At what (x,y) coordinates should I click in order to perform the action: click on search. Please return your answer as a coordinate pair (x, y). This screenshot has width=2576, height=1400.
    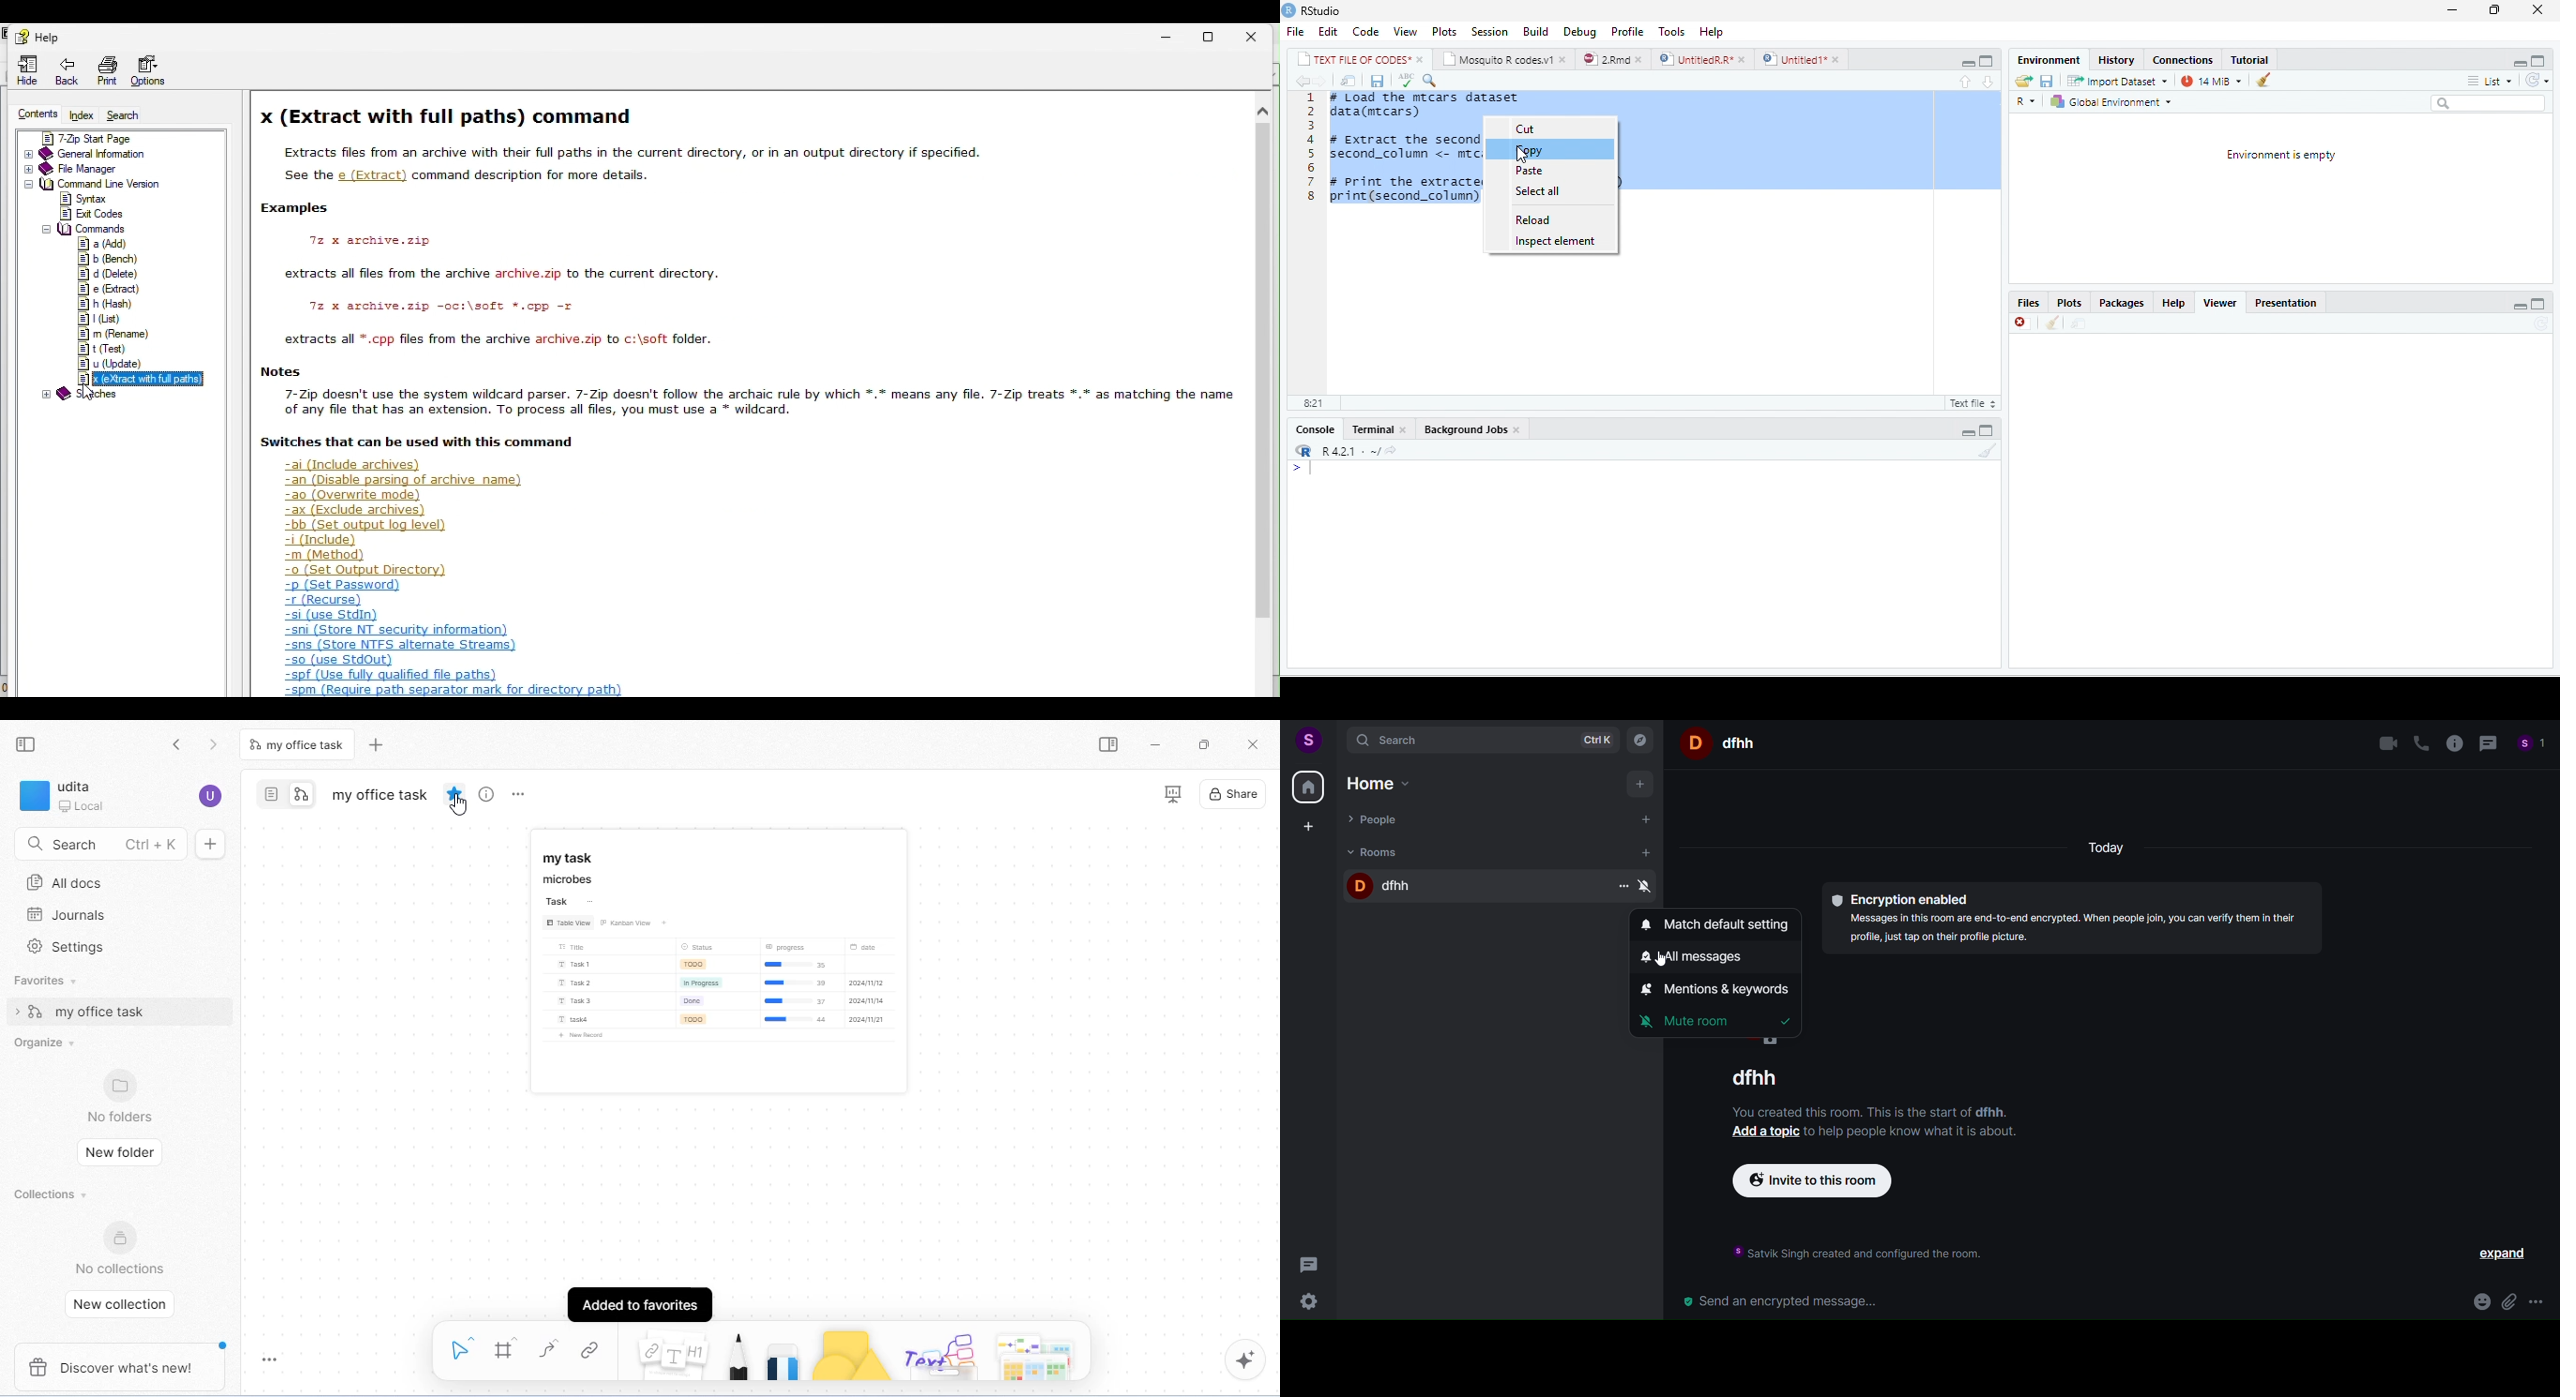
    Looking at the image, I should click on (2489, 102).